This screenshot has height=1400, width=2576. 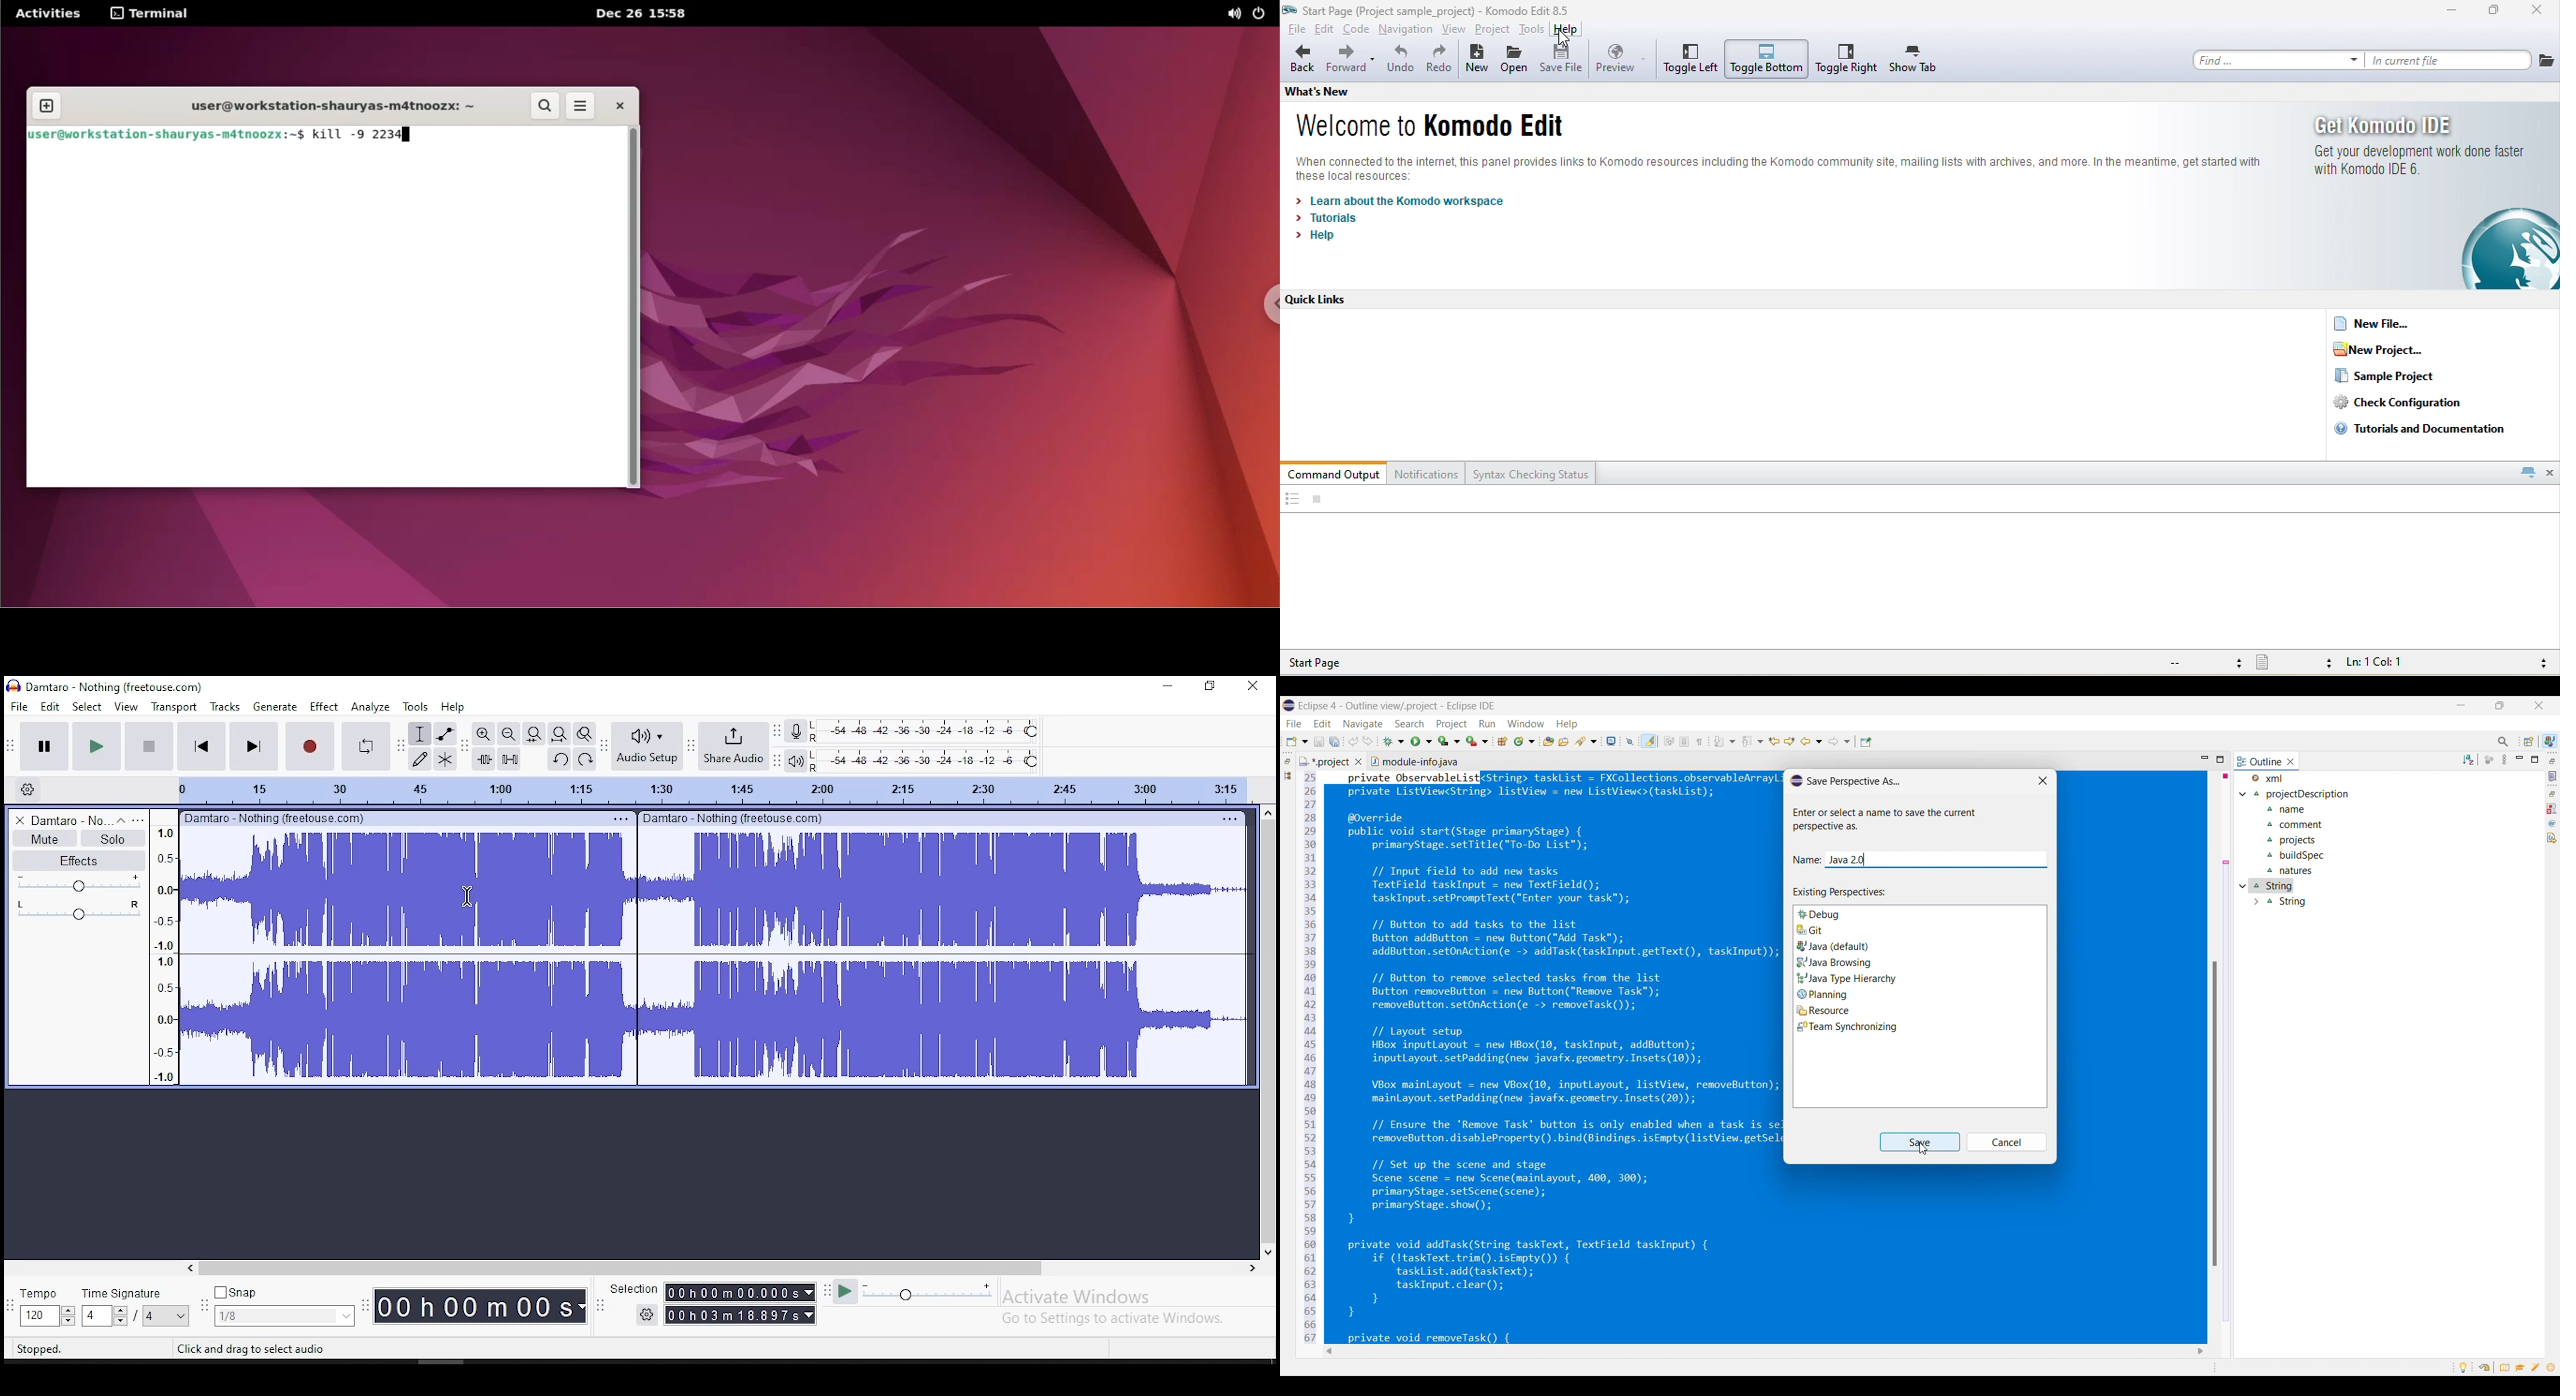 What do you see at coordinates (1621, 59) in the screenshot?
I see `preview` at bounding box center [1621, 59].